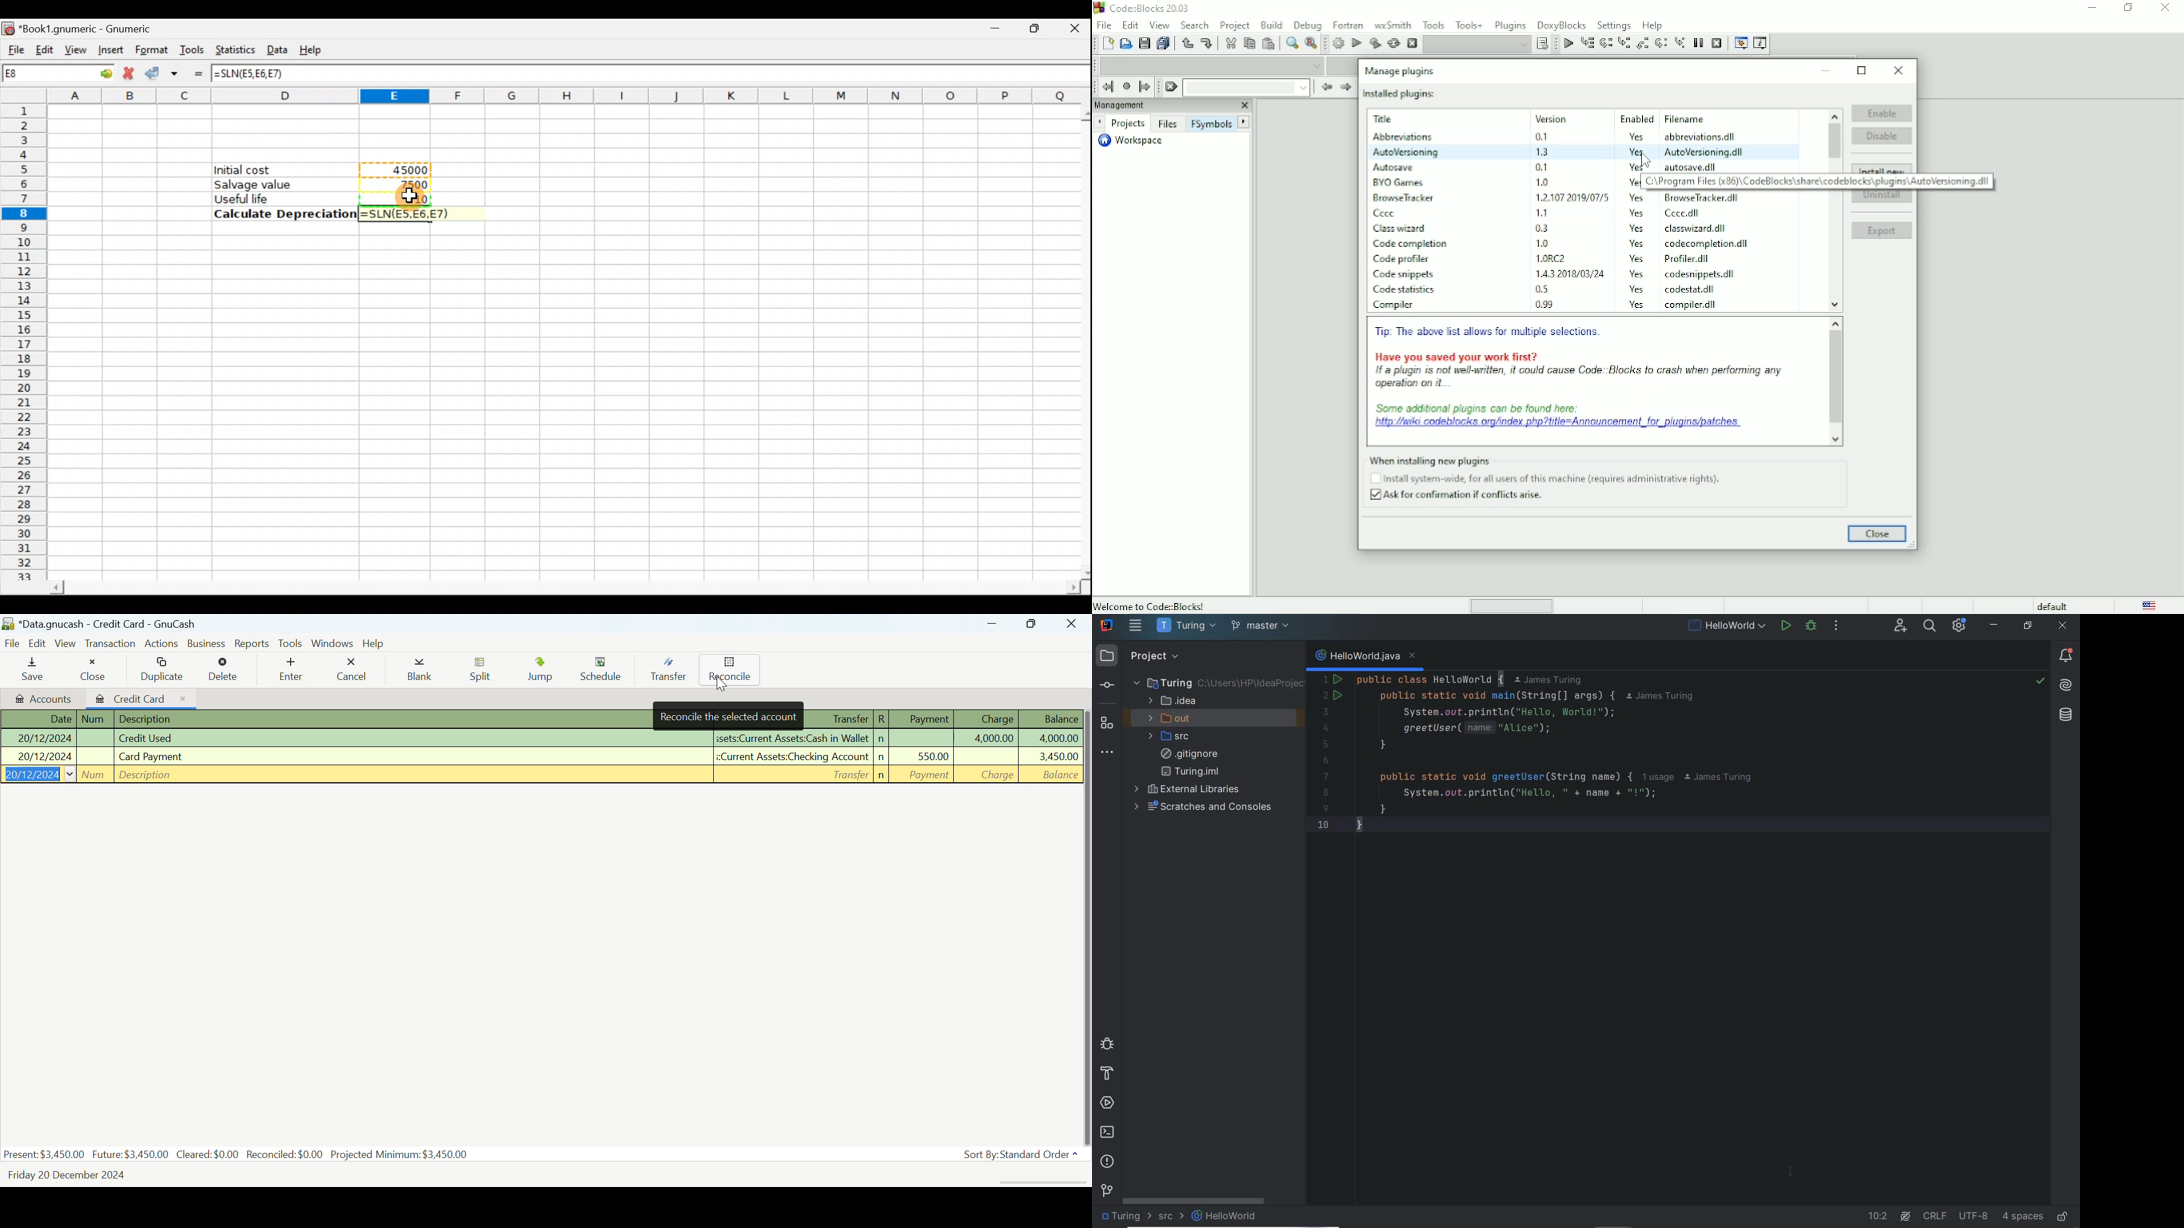  I want to click on 1.0, so click(1542, 181).